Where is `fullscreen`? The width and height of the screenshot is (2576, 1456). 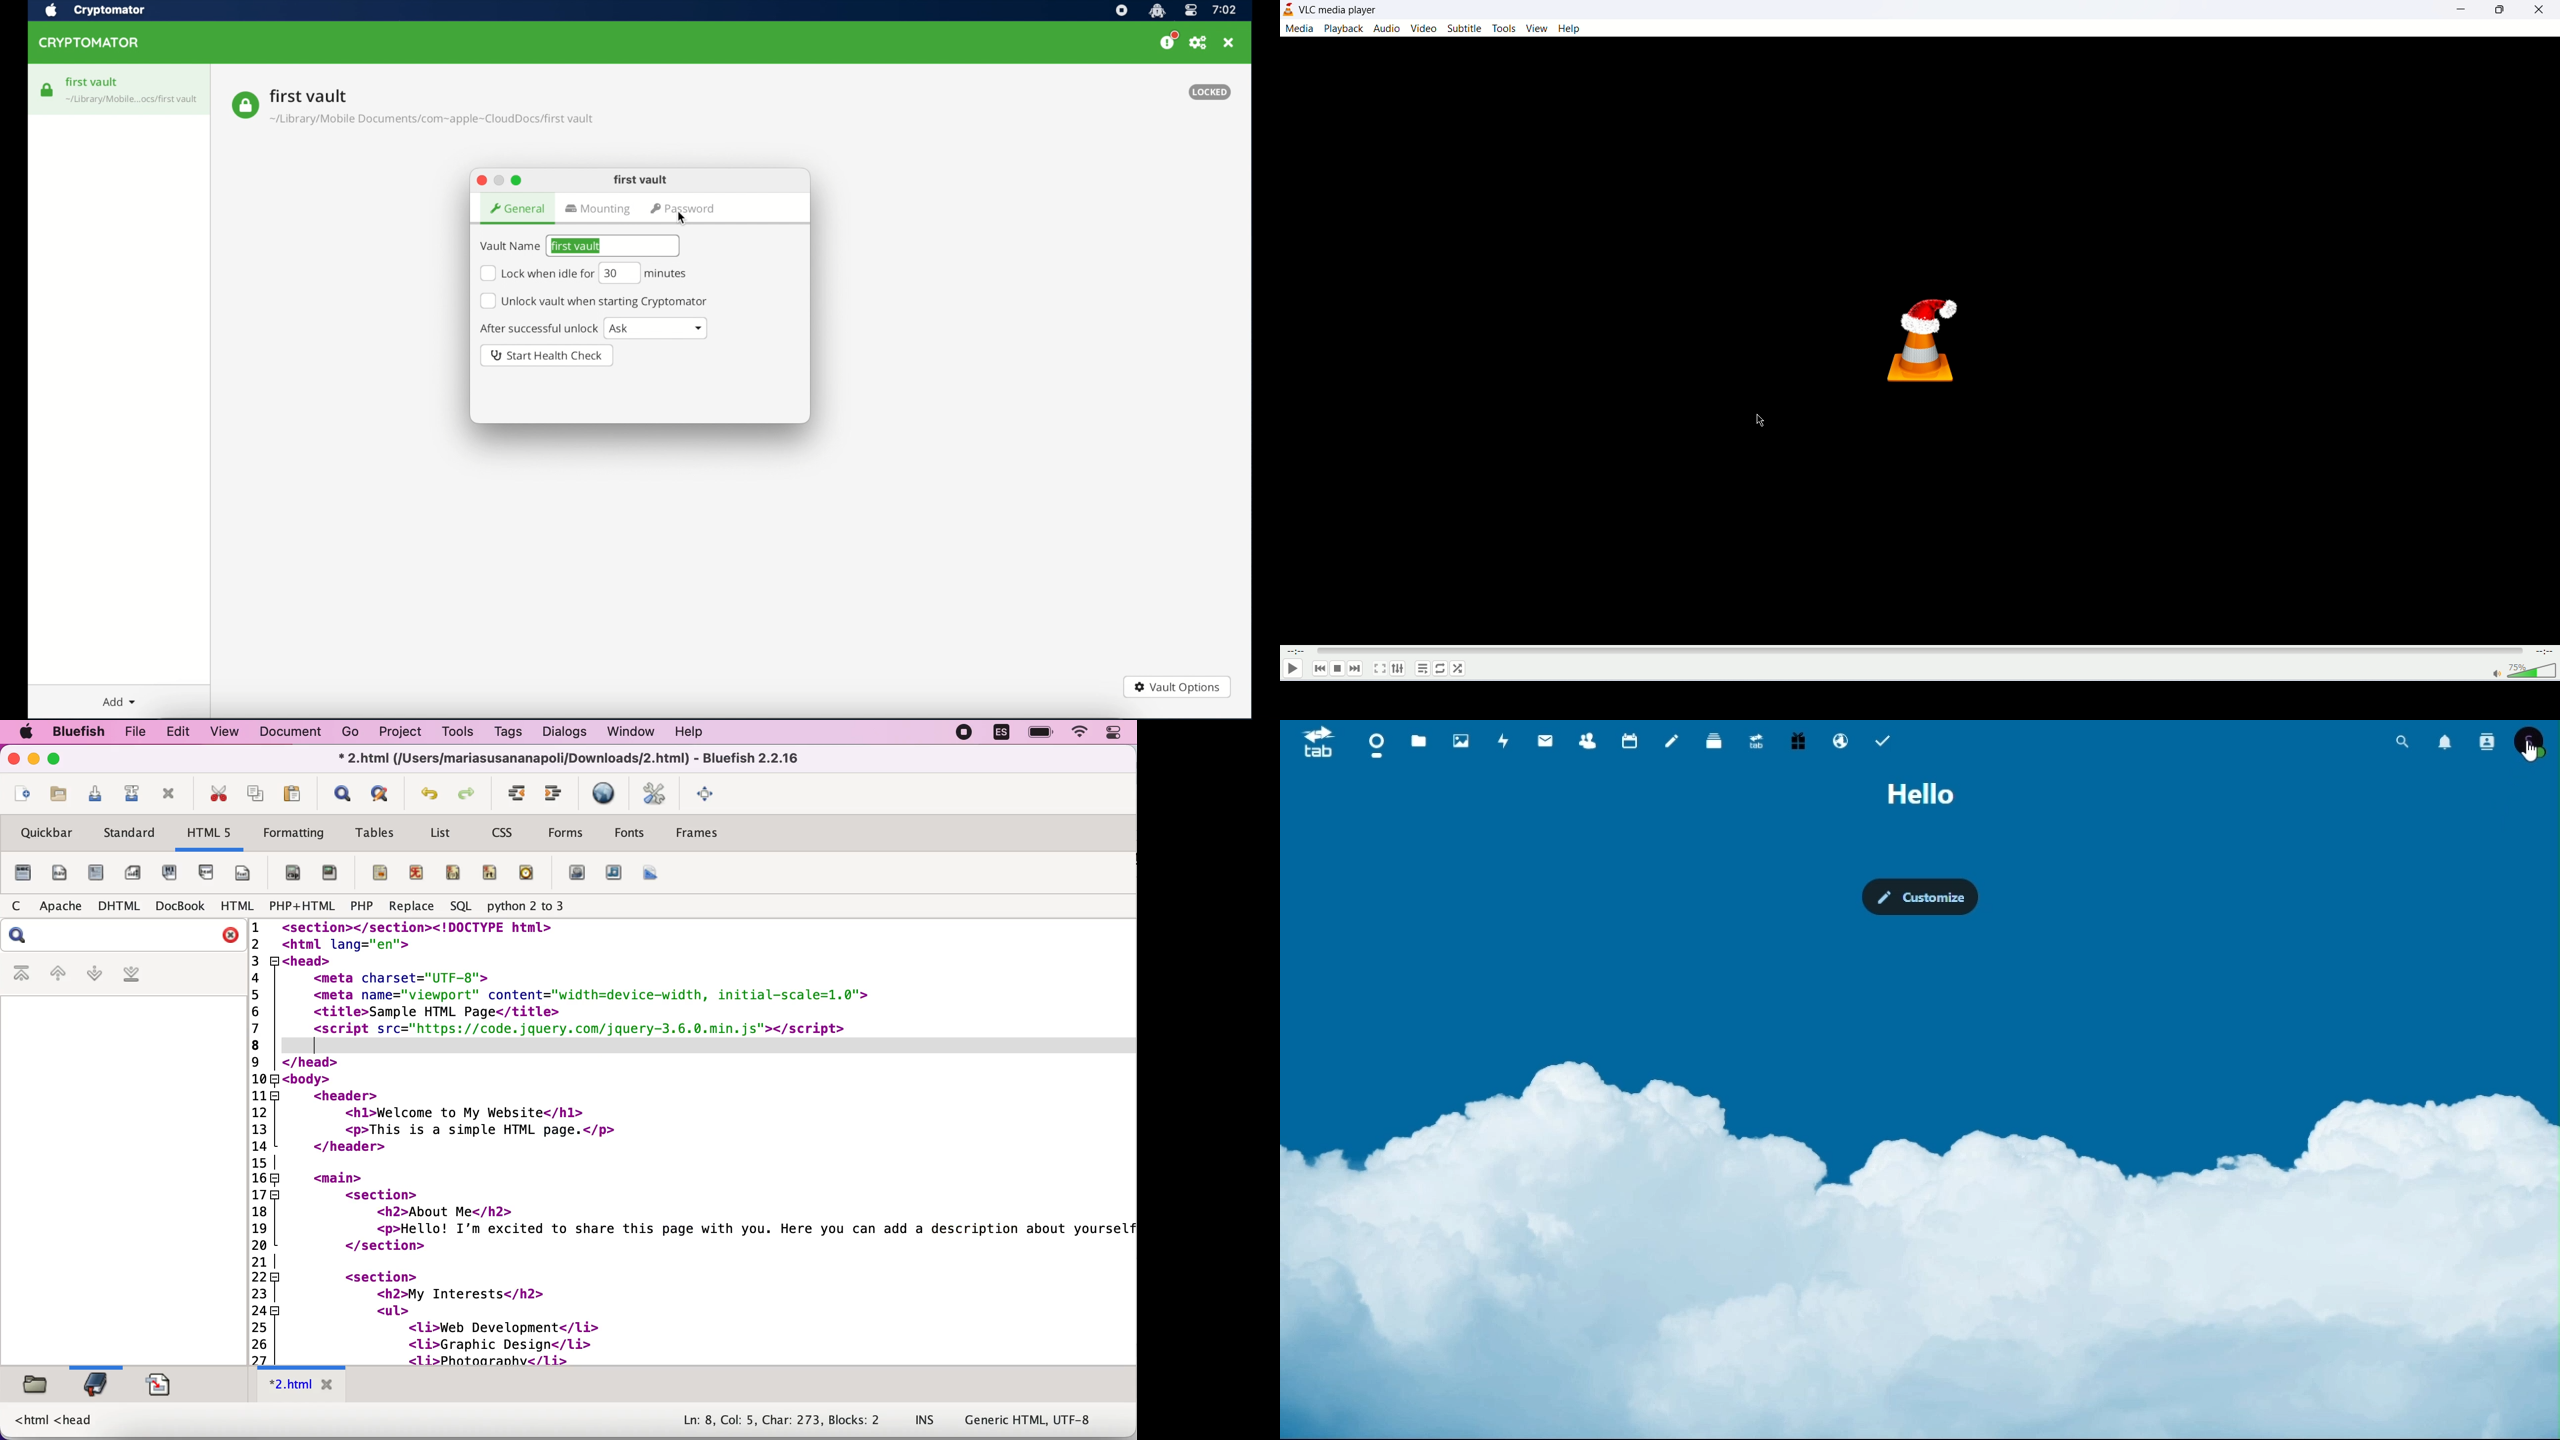 fullscreen is located at coordinates (1379, 669).